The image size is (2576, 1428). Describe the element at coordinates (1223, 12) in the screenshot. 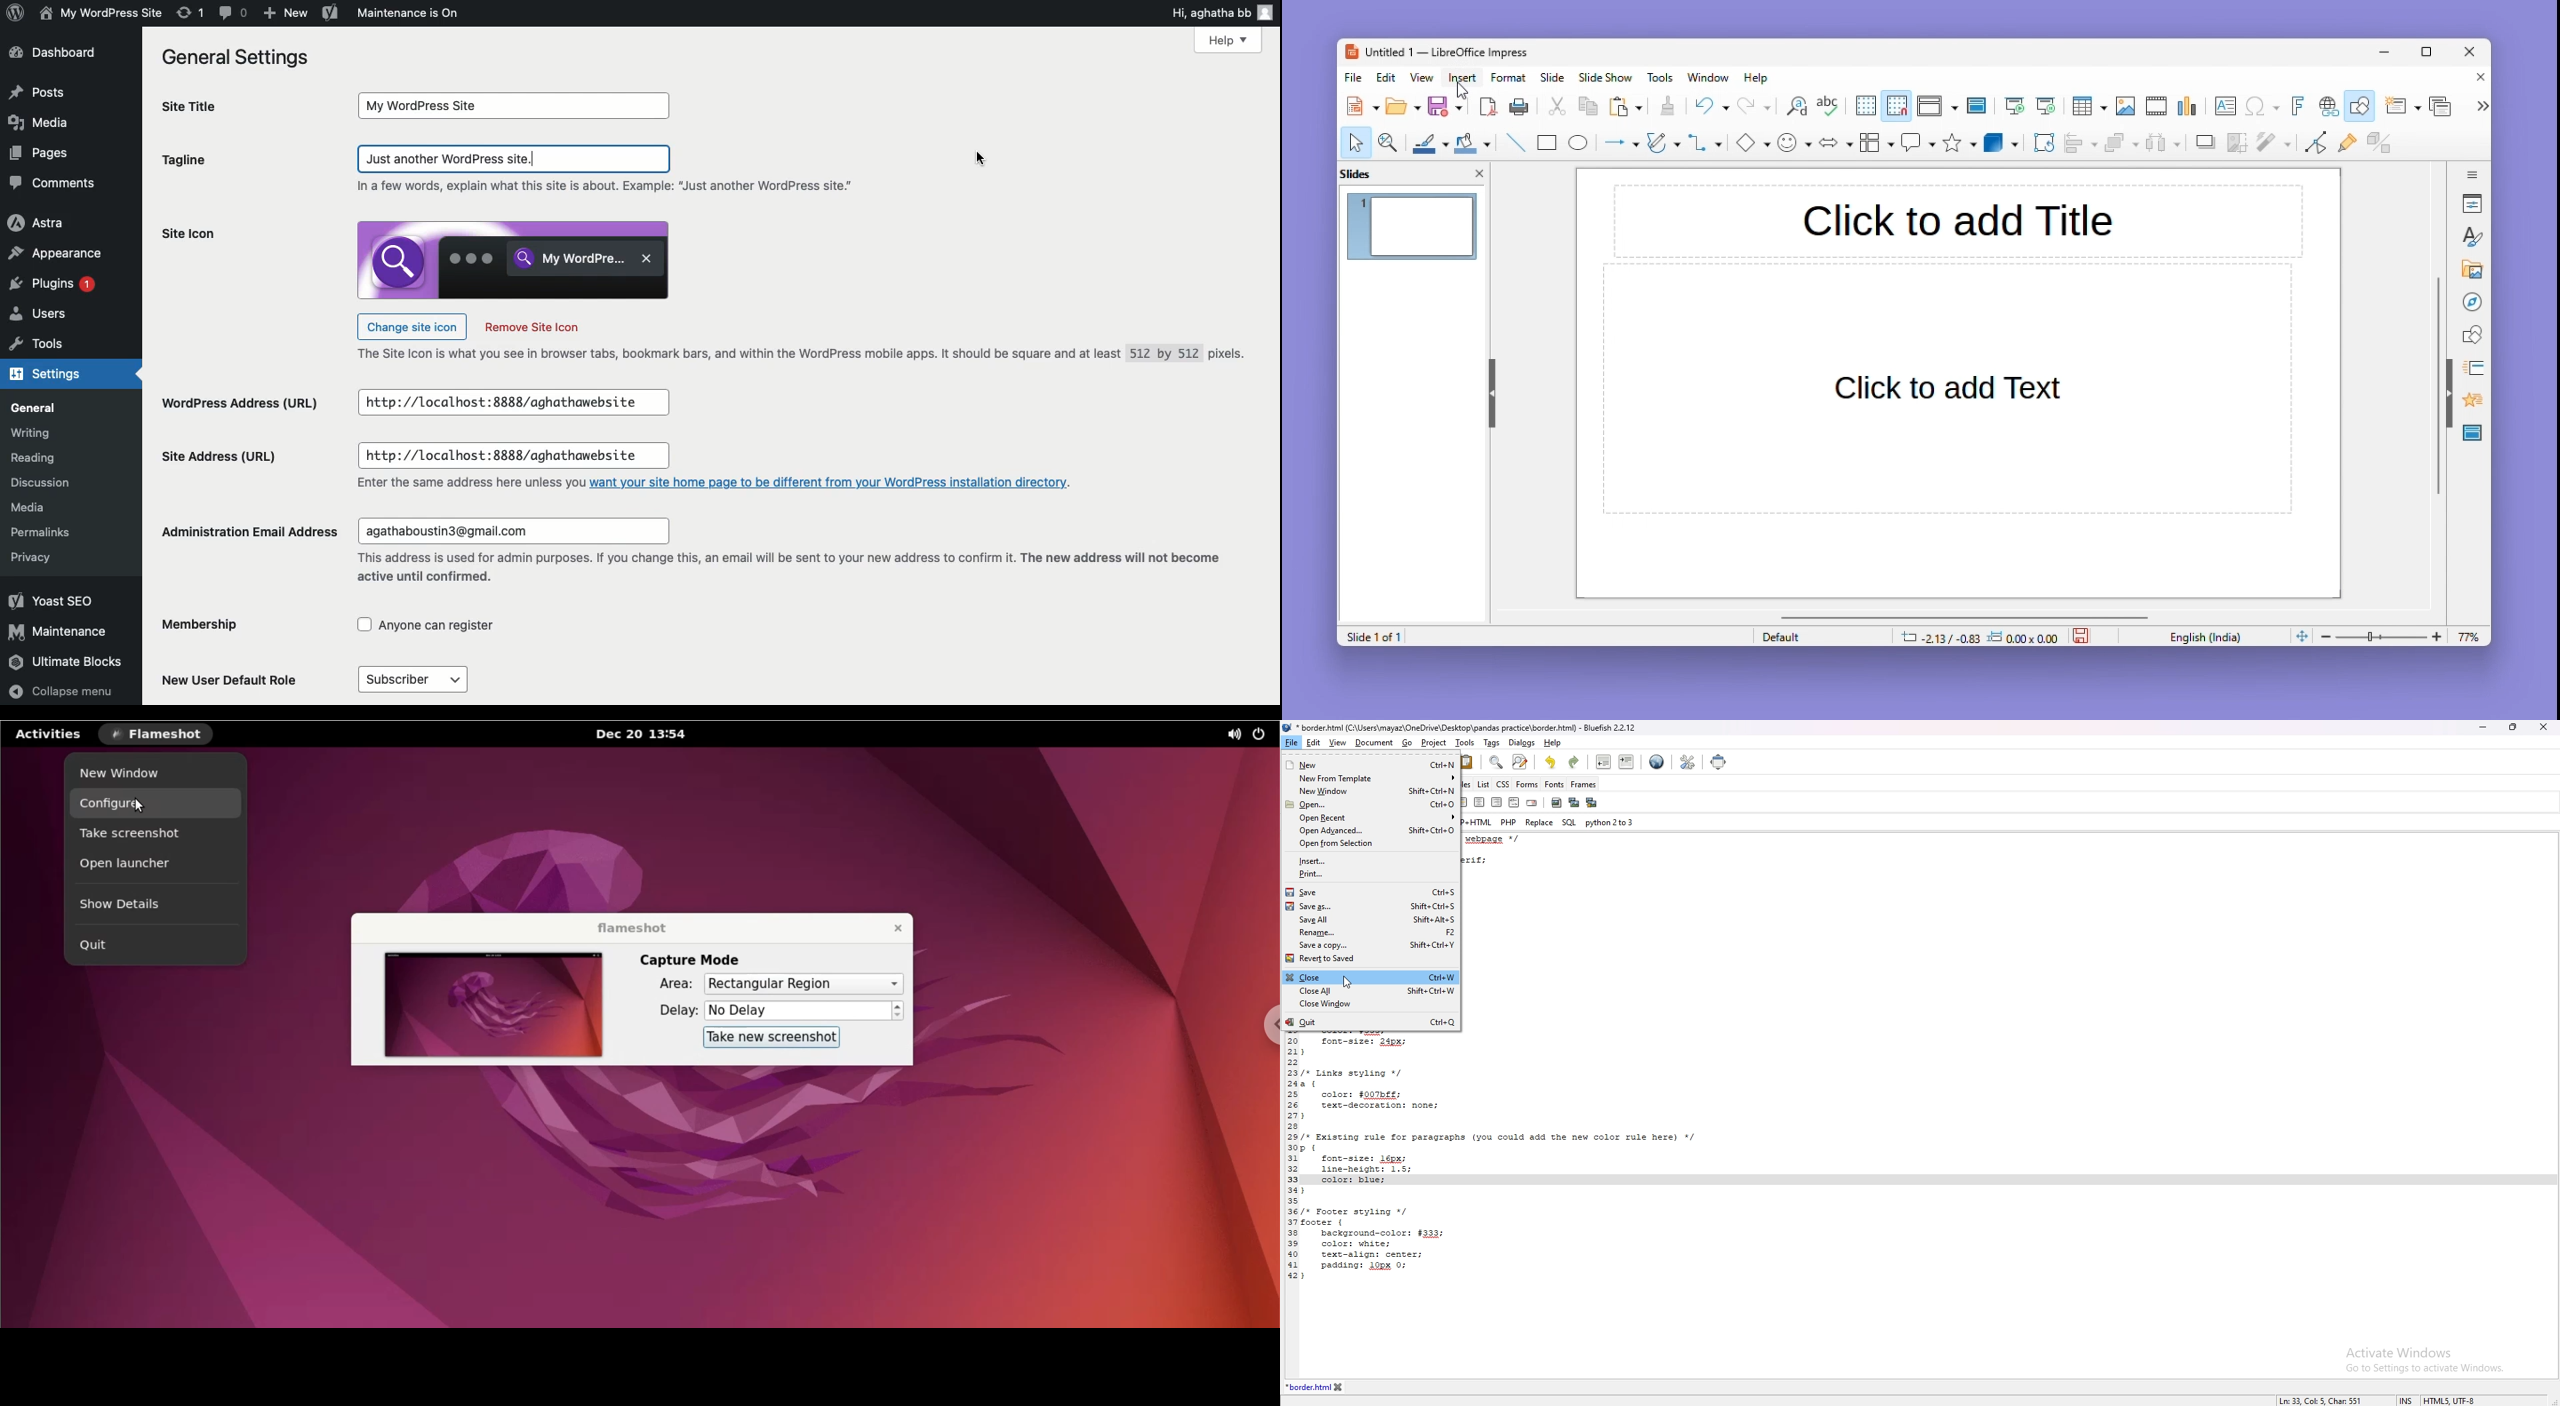

I see `Hi user` at that location.